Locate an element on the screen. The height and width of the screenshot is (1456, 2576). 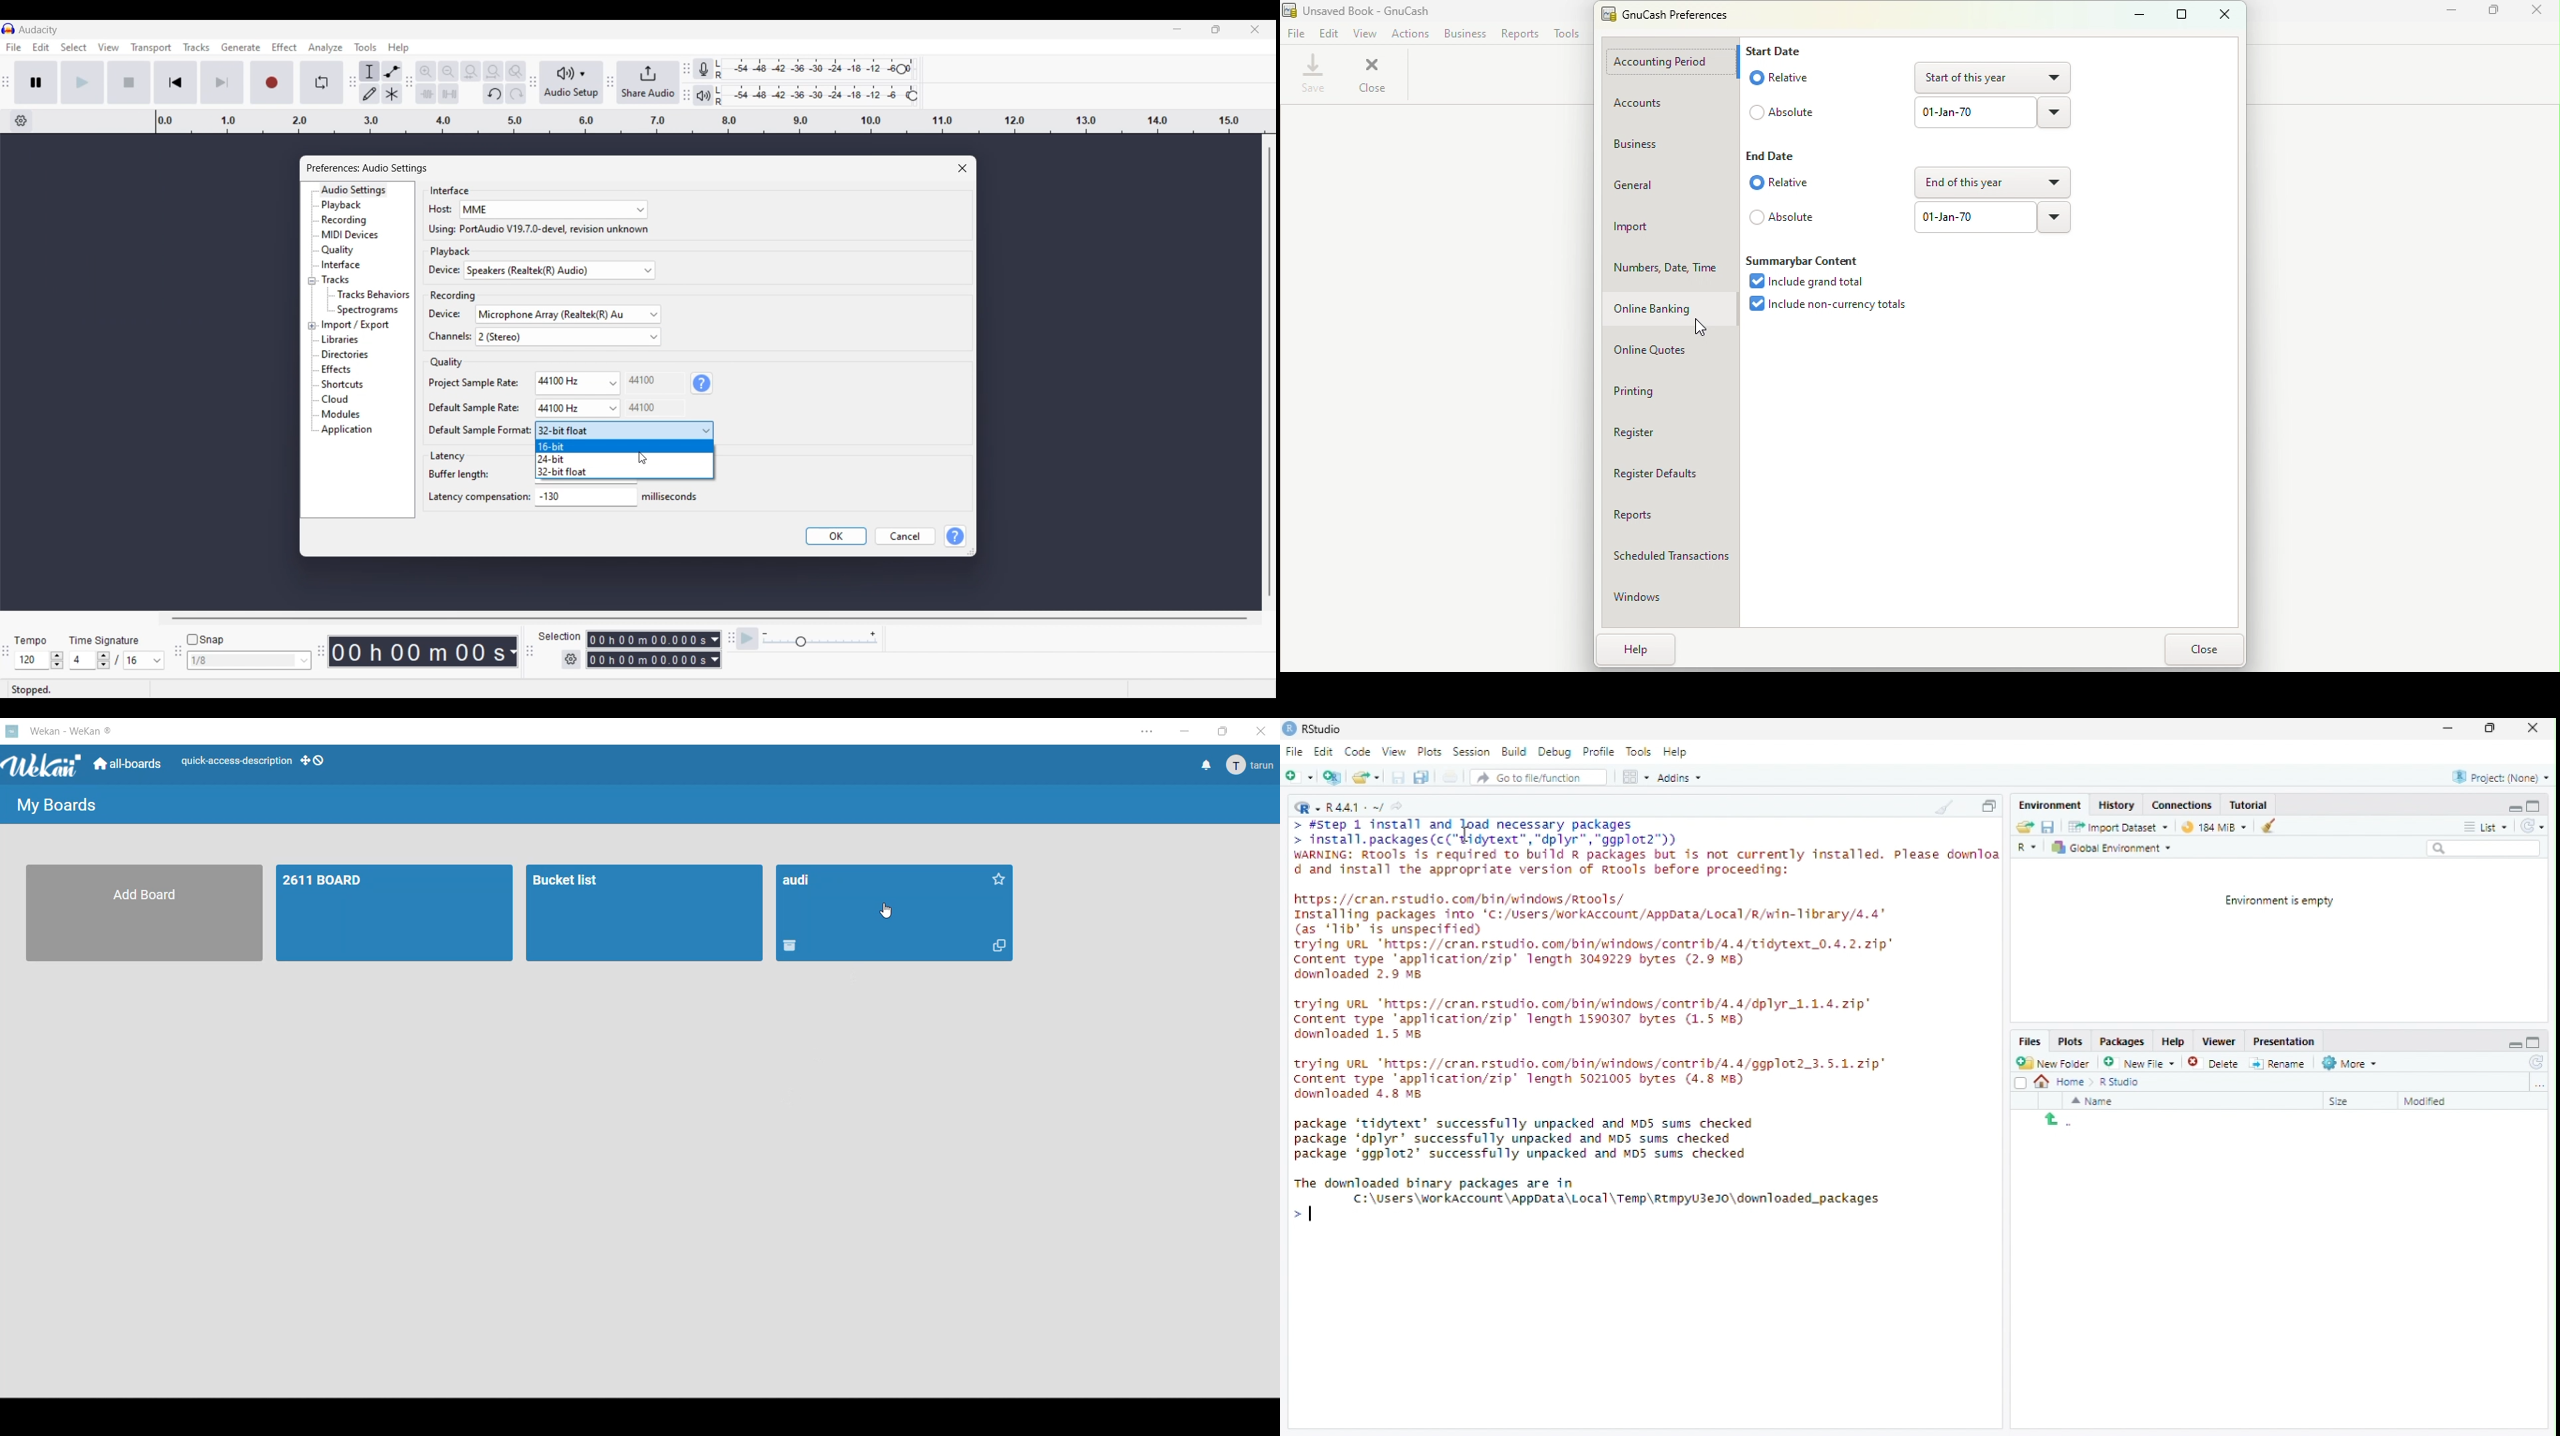
Project: (None) is located at coordinates (2502, 777).